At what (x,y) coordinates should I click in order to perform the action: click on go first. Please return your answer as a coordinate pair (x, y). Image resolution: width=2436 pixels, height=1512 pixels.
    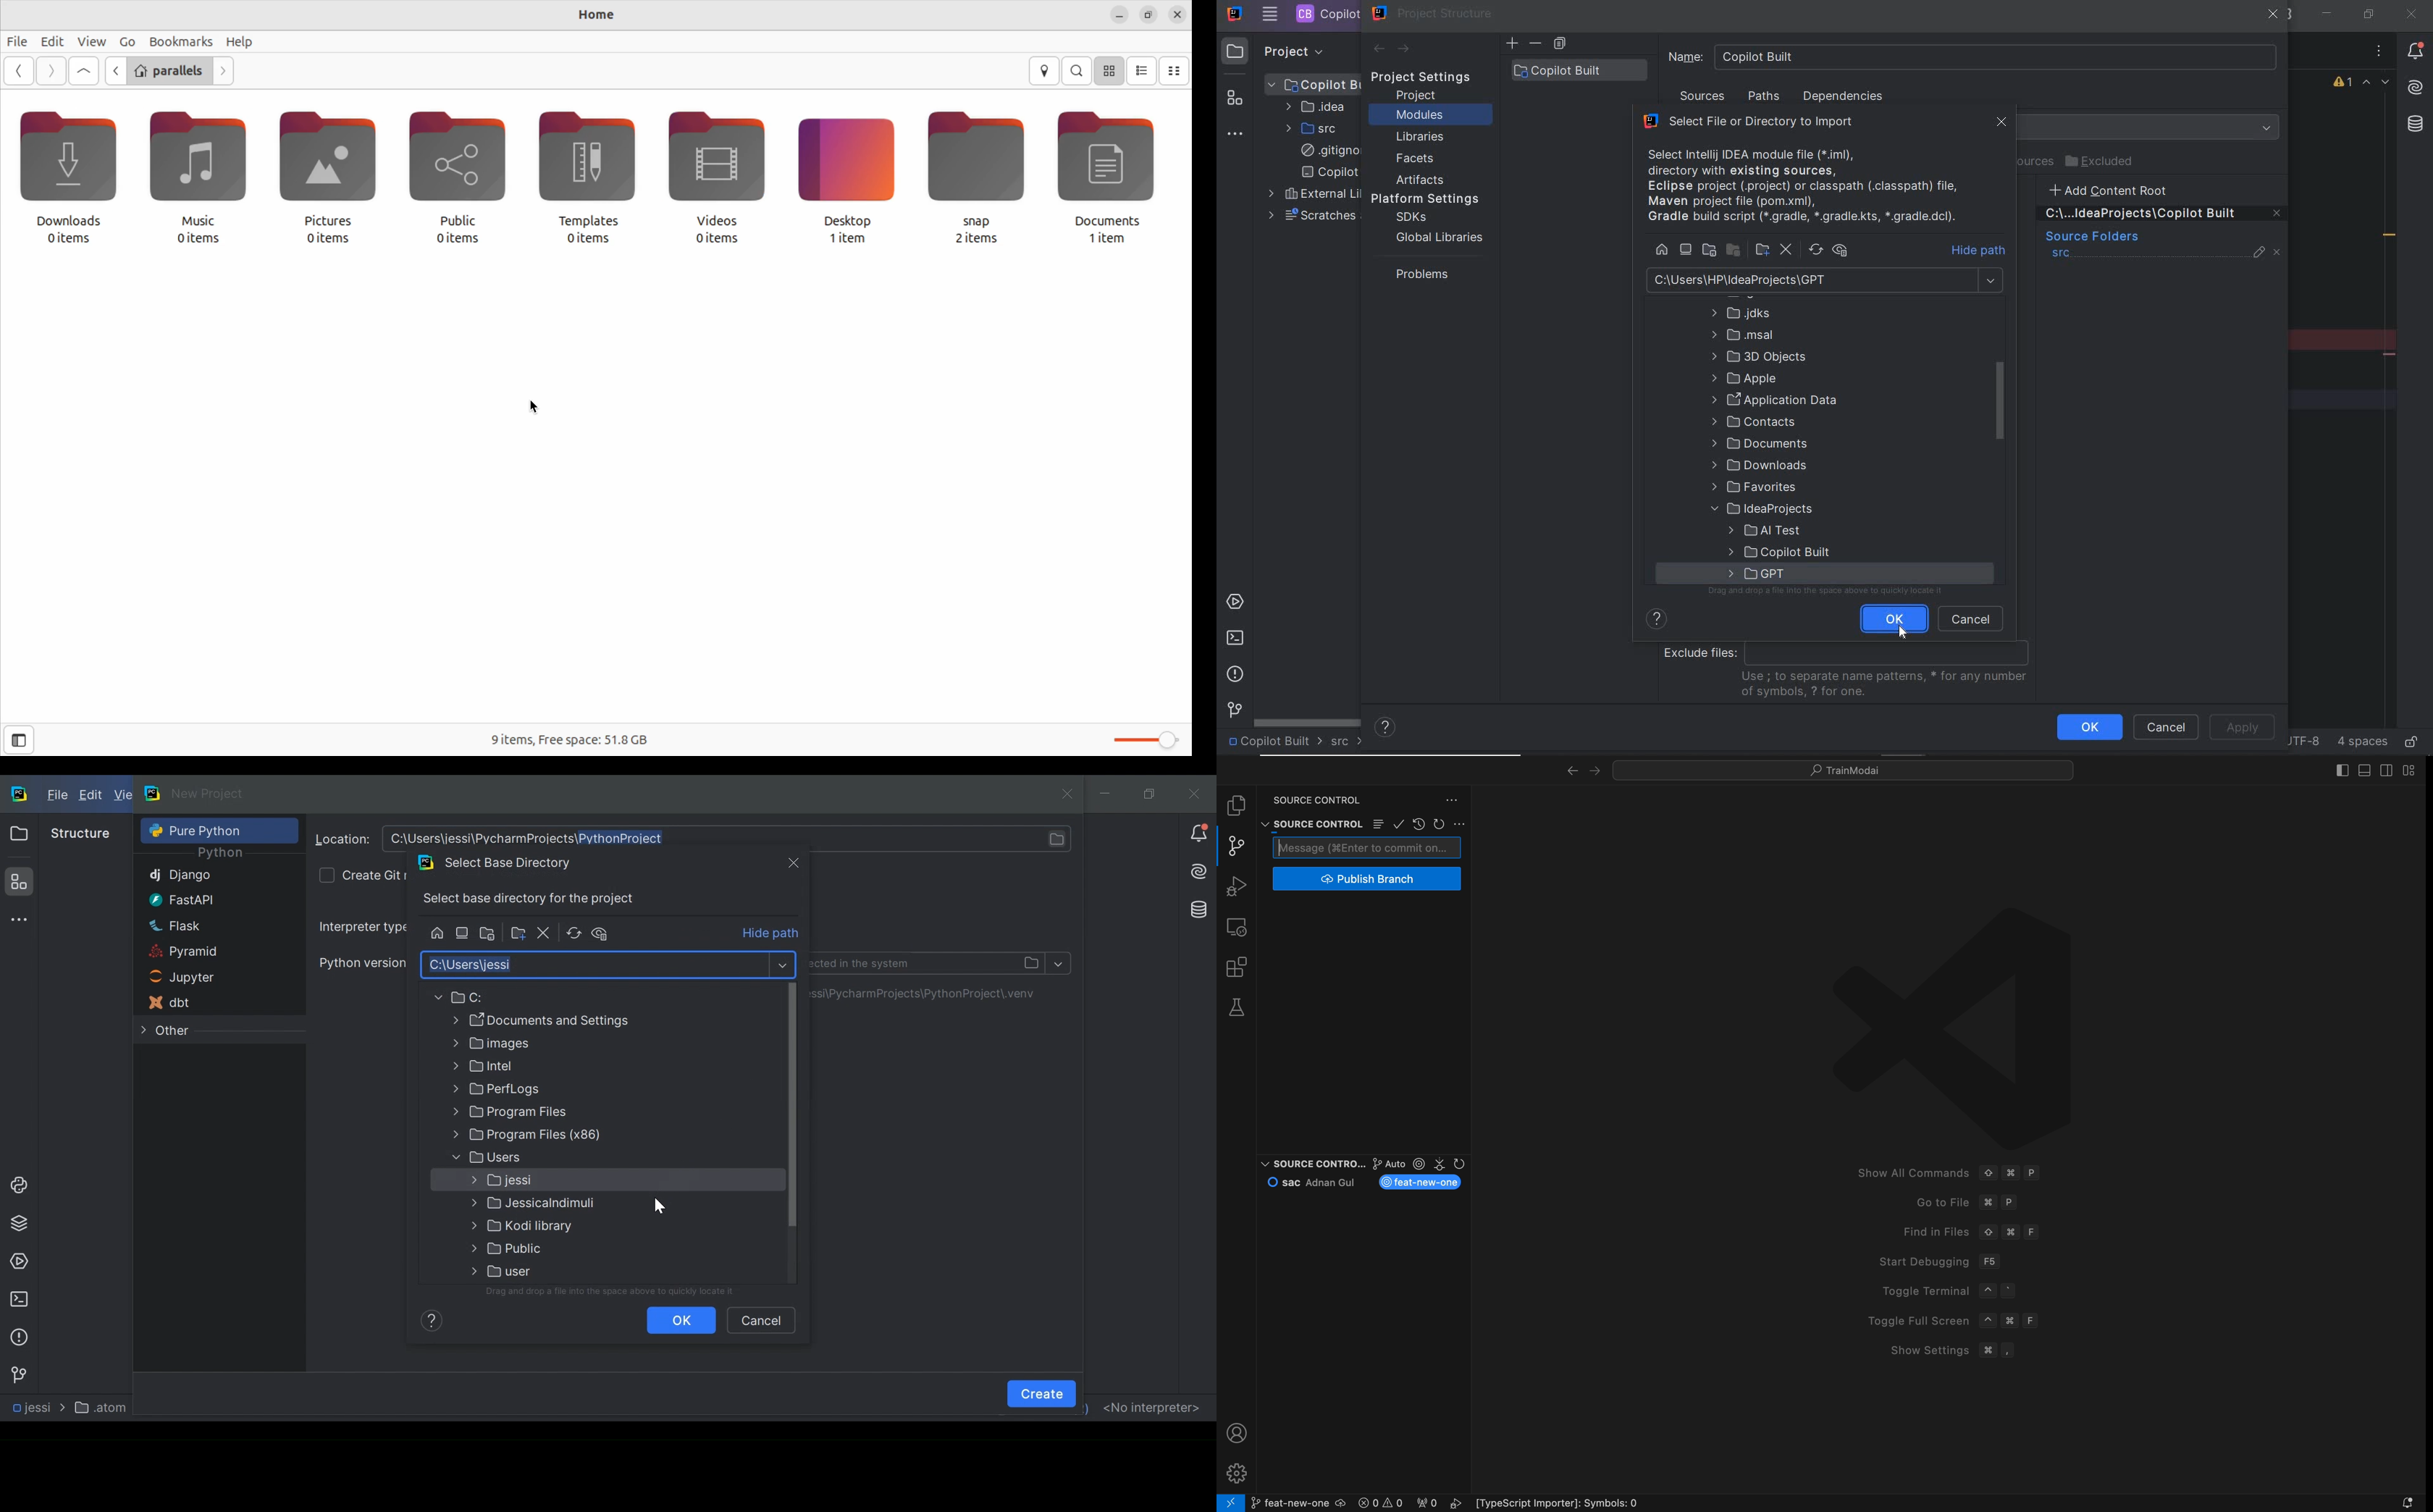
    Looking at the image, I should click on (84, 71).